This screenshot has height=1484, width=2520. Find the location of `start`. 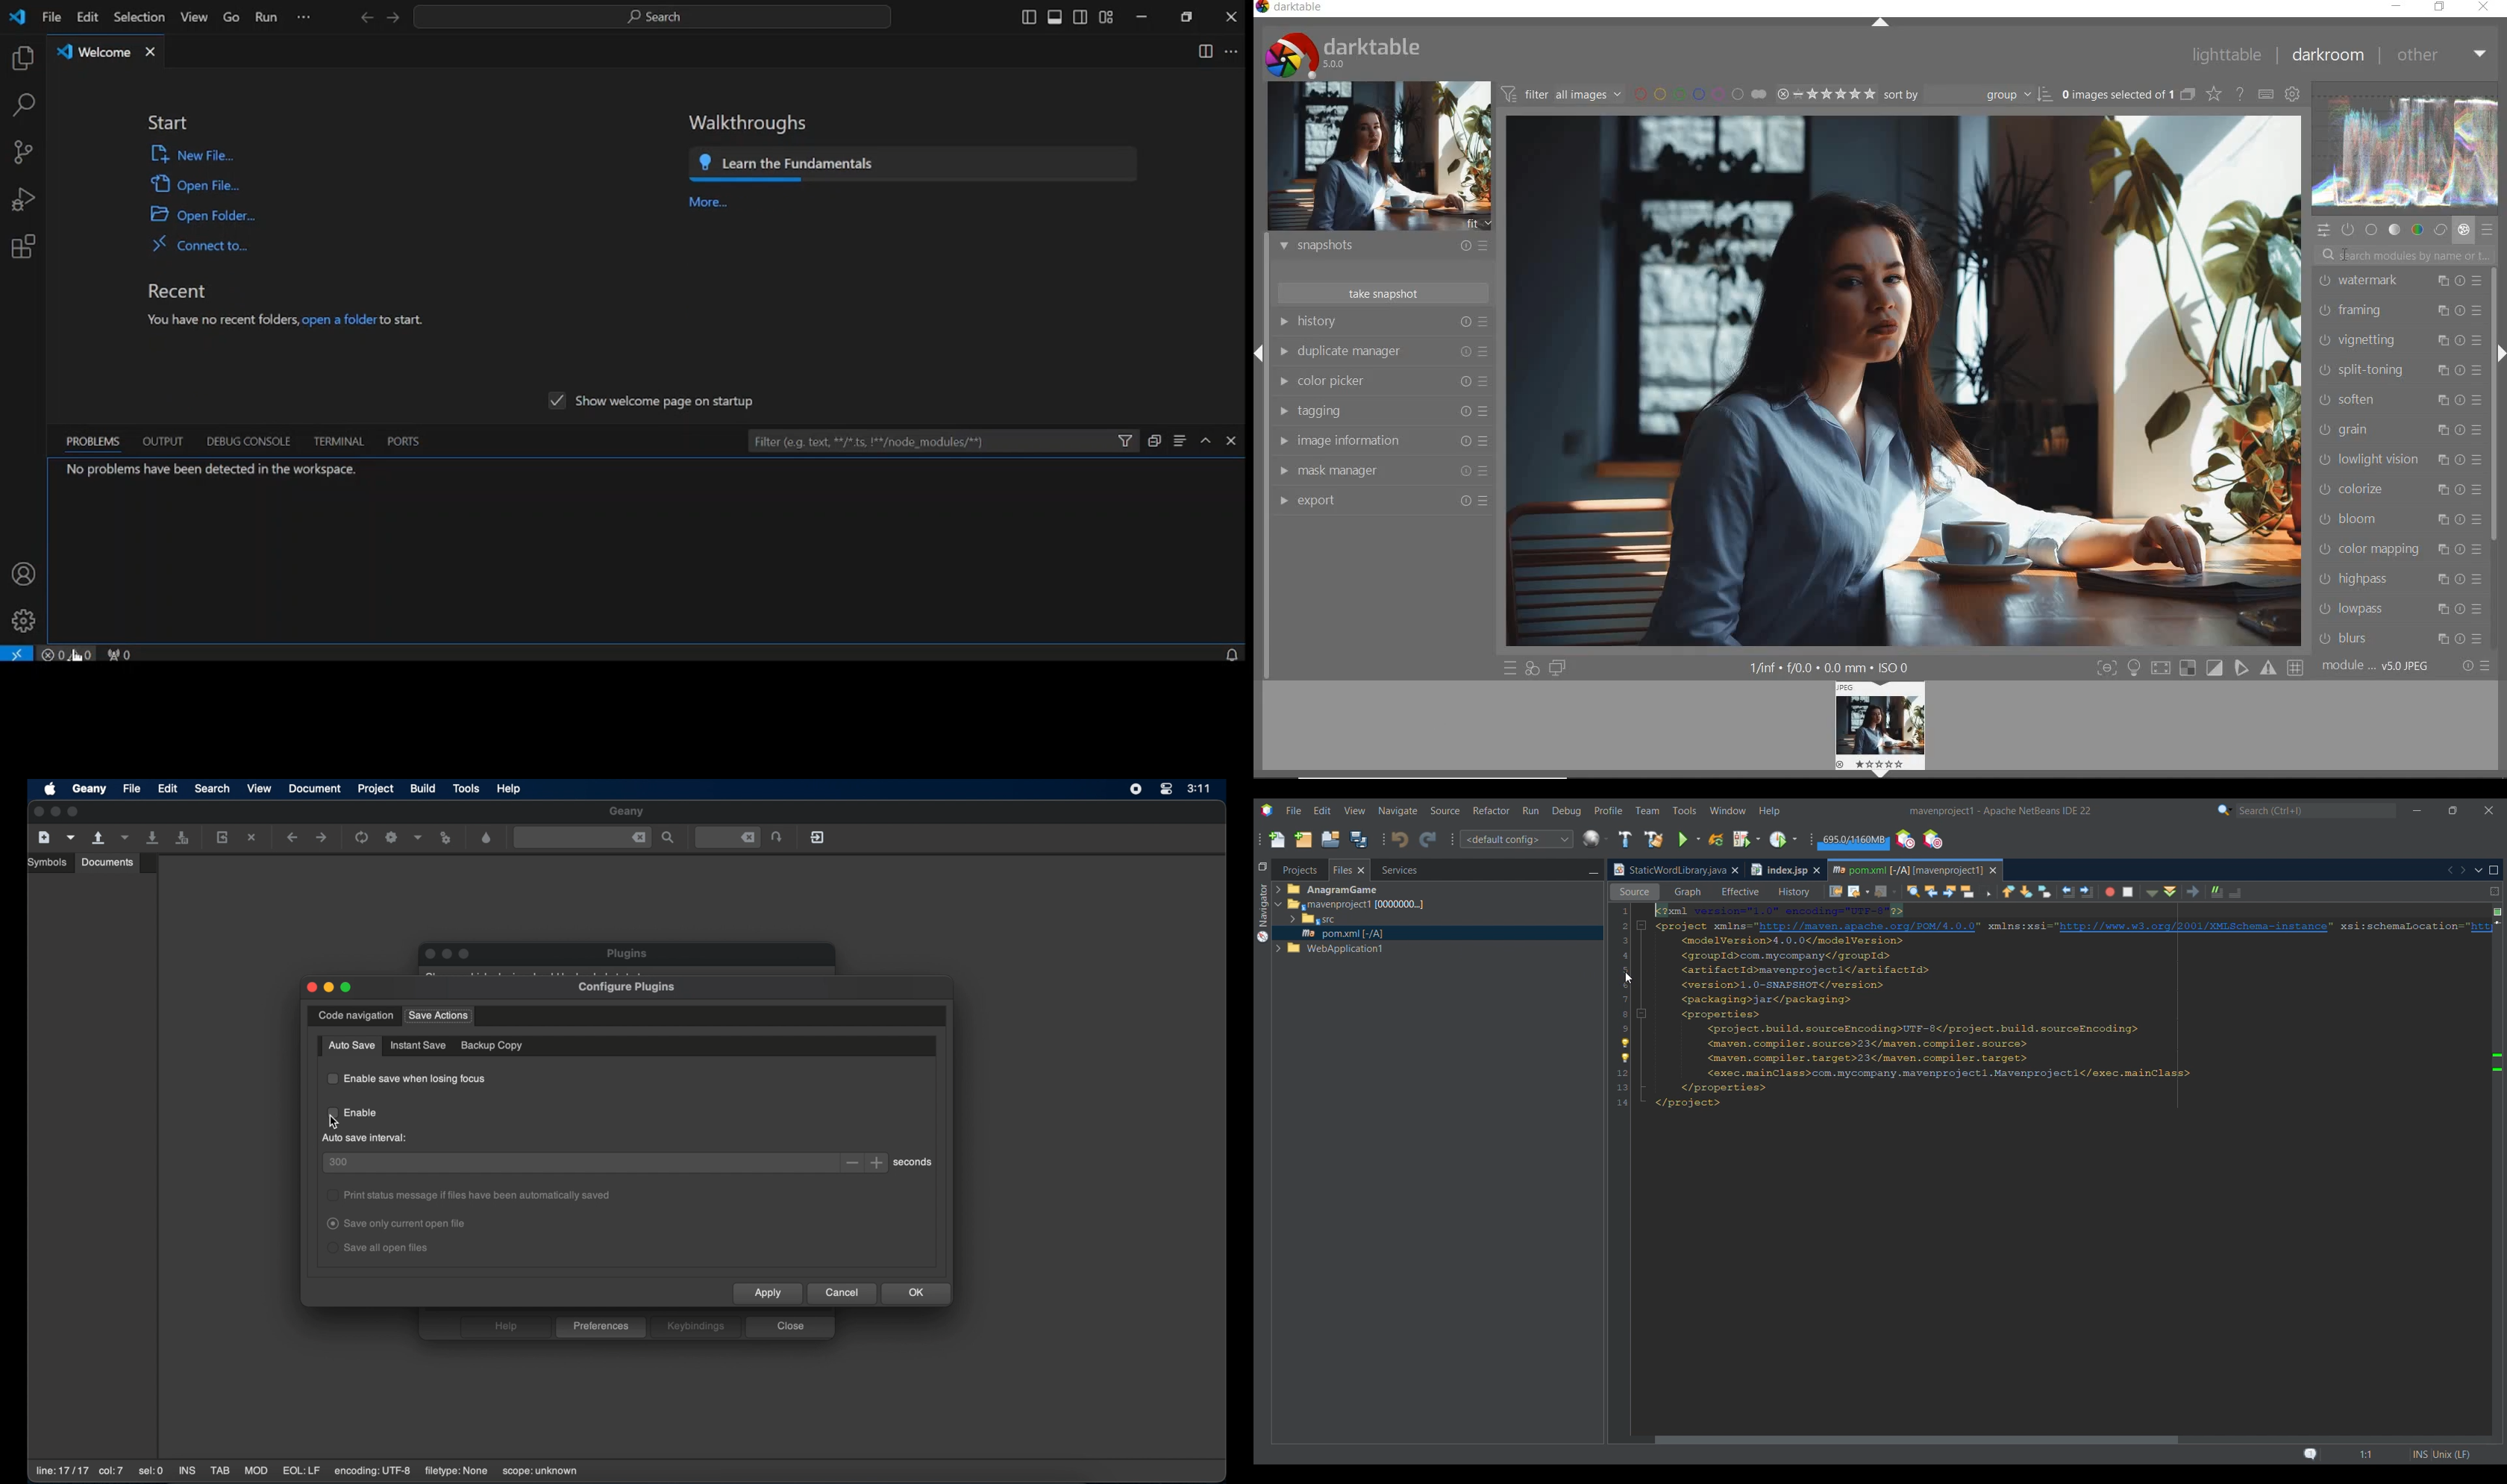

start is located at coordinates (166, 123).